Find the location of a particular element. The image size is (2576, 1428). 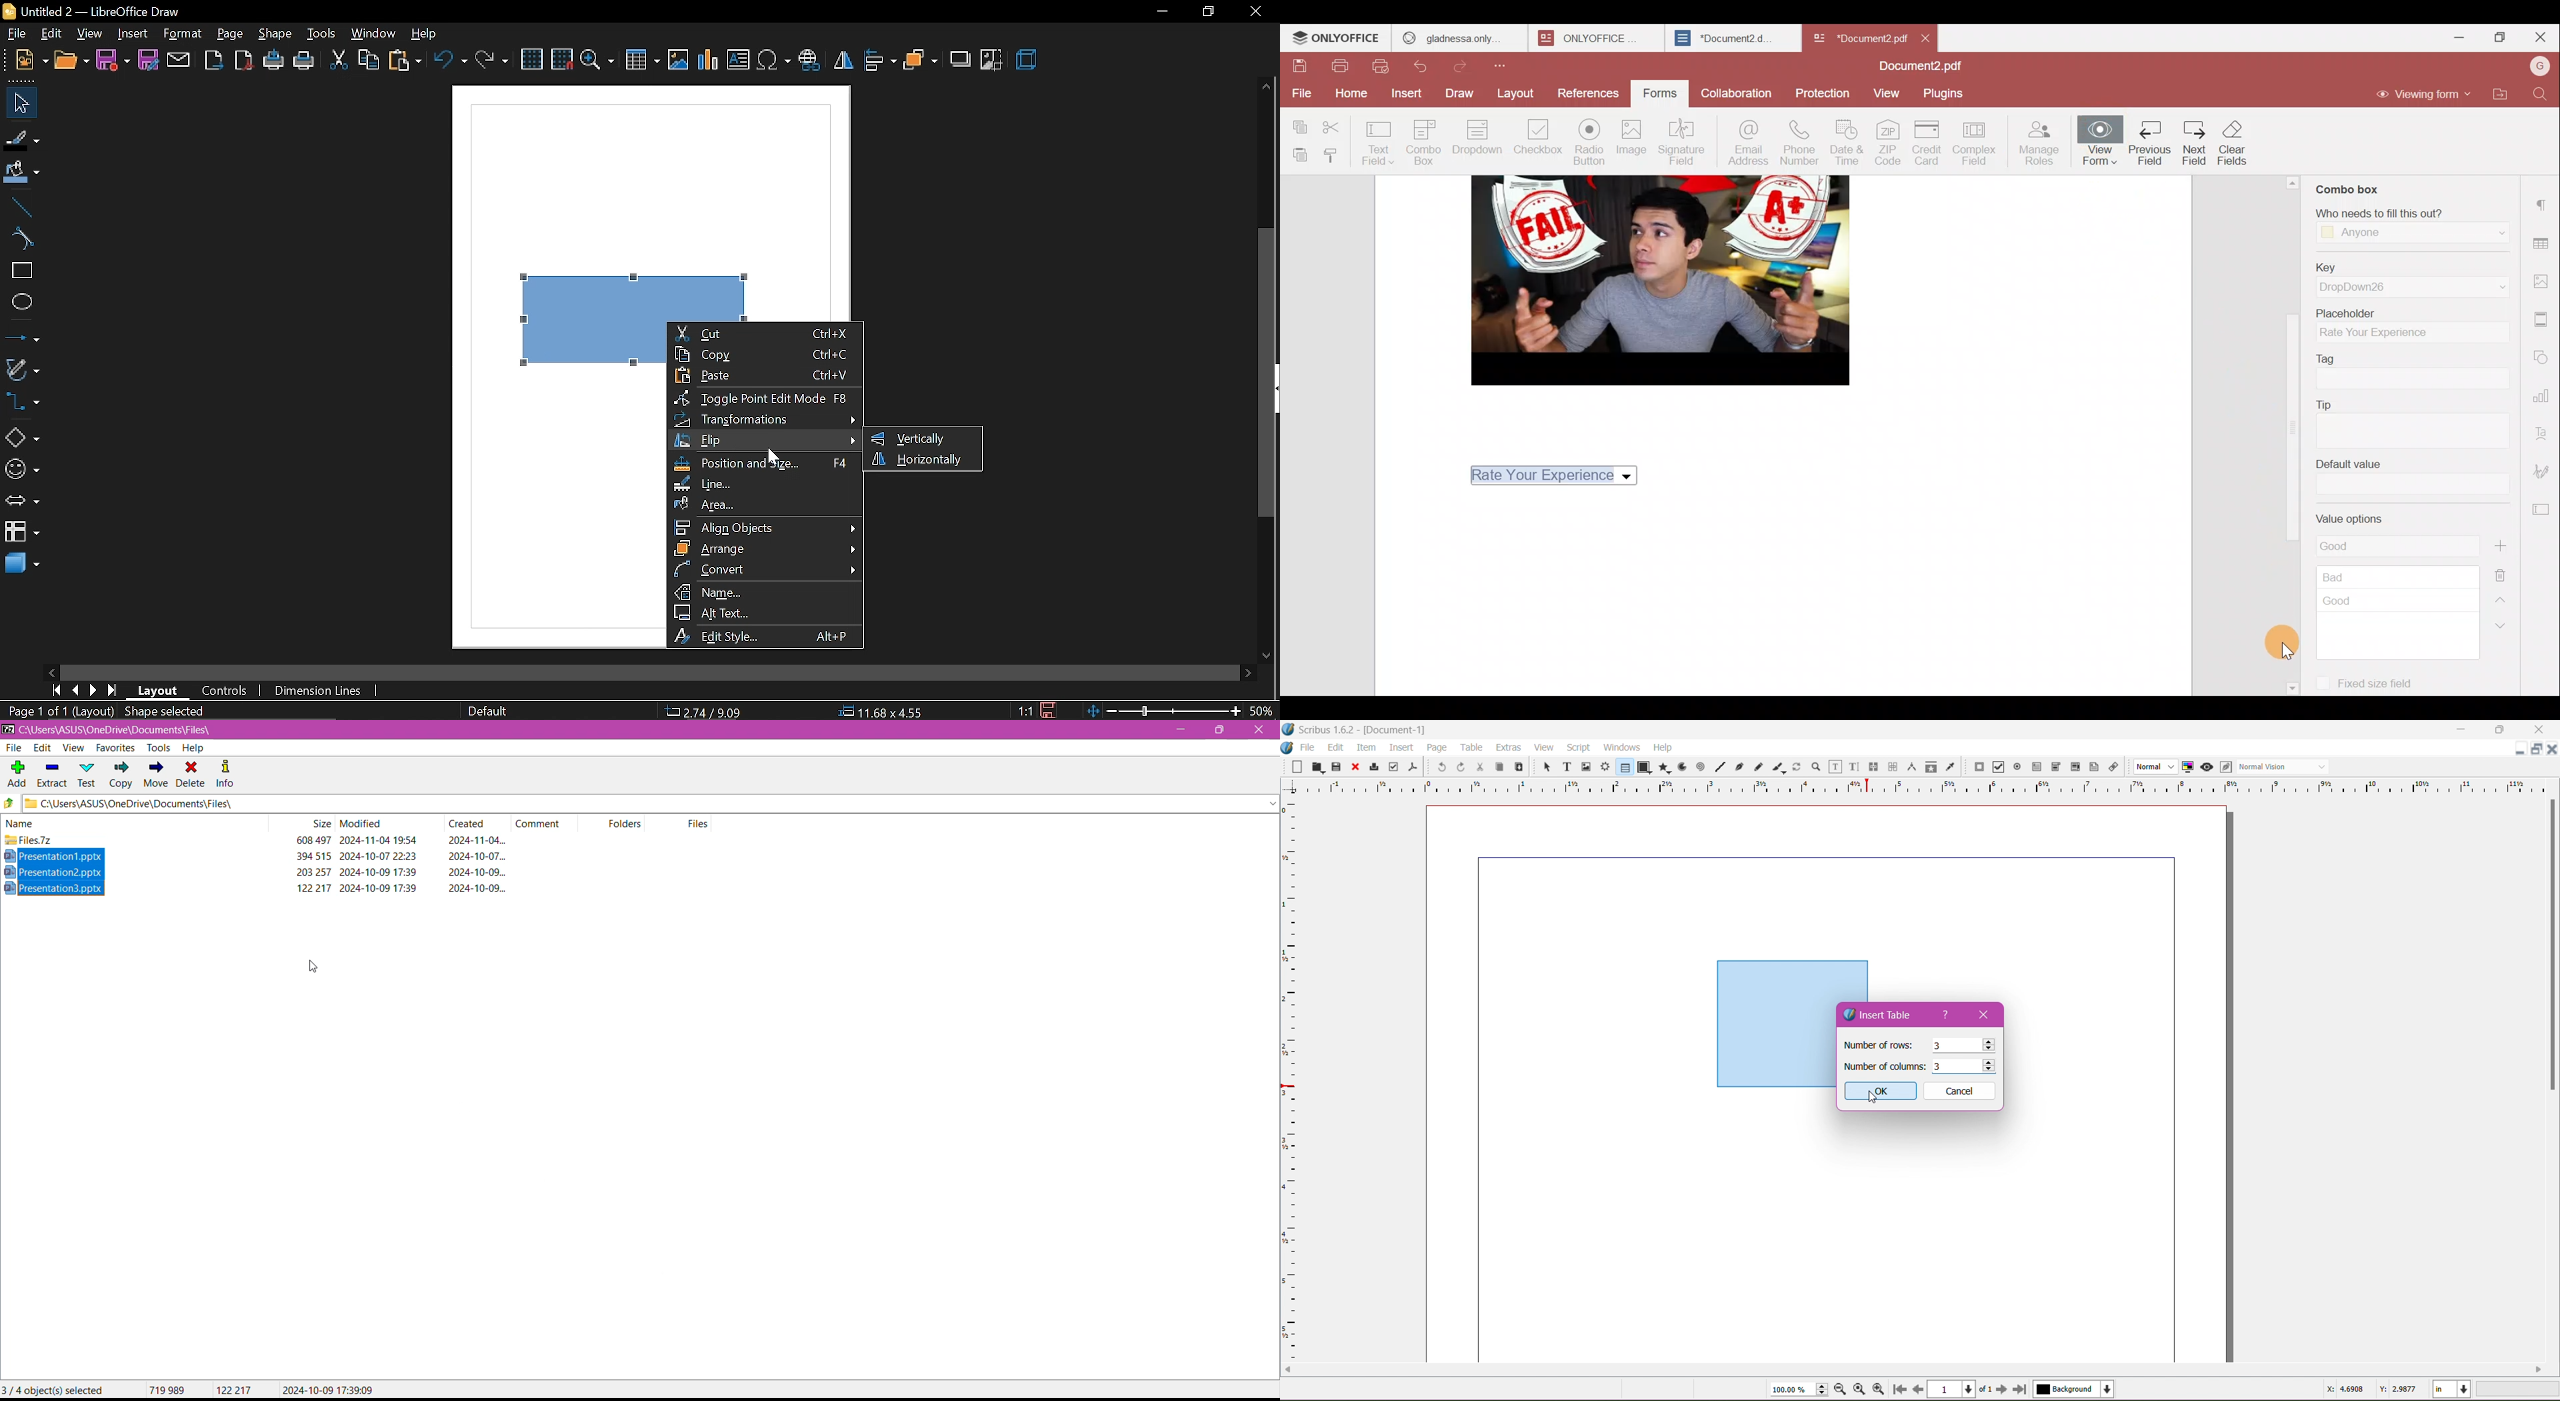

Save is located at coordinates (1337, 766).